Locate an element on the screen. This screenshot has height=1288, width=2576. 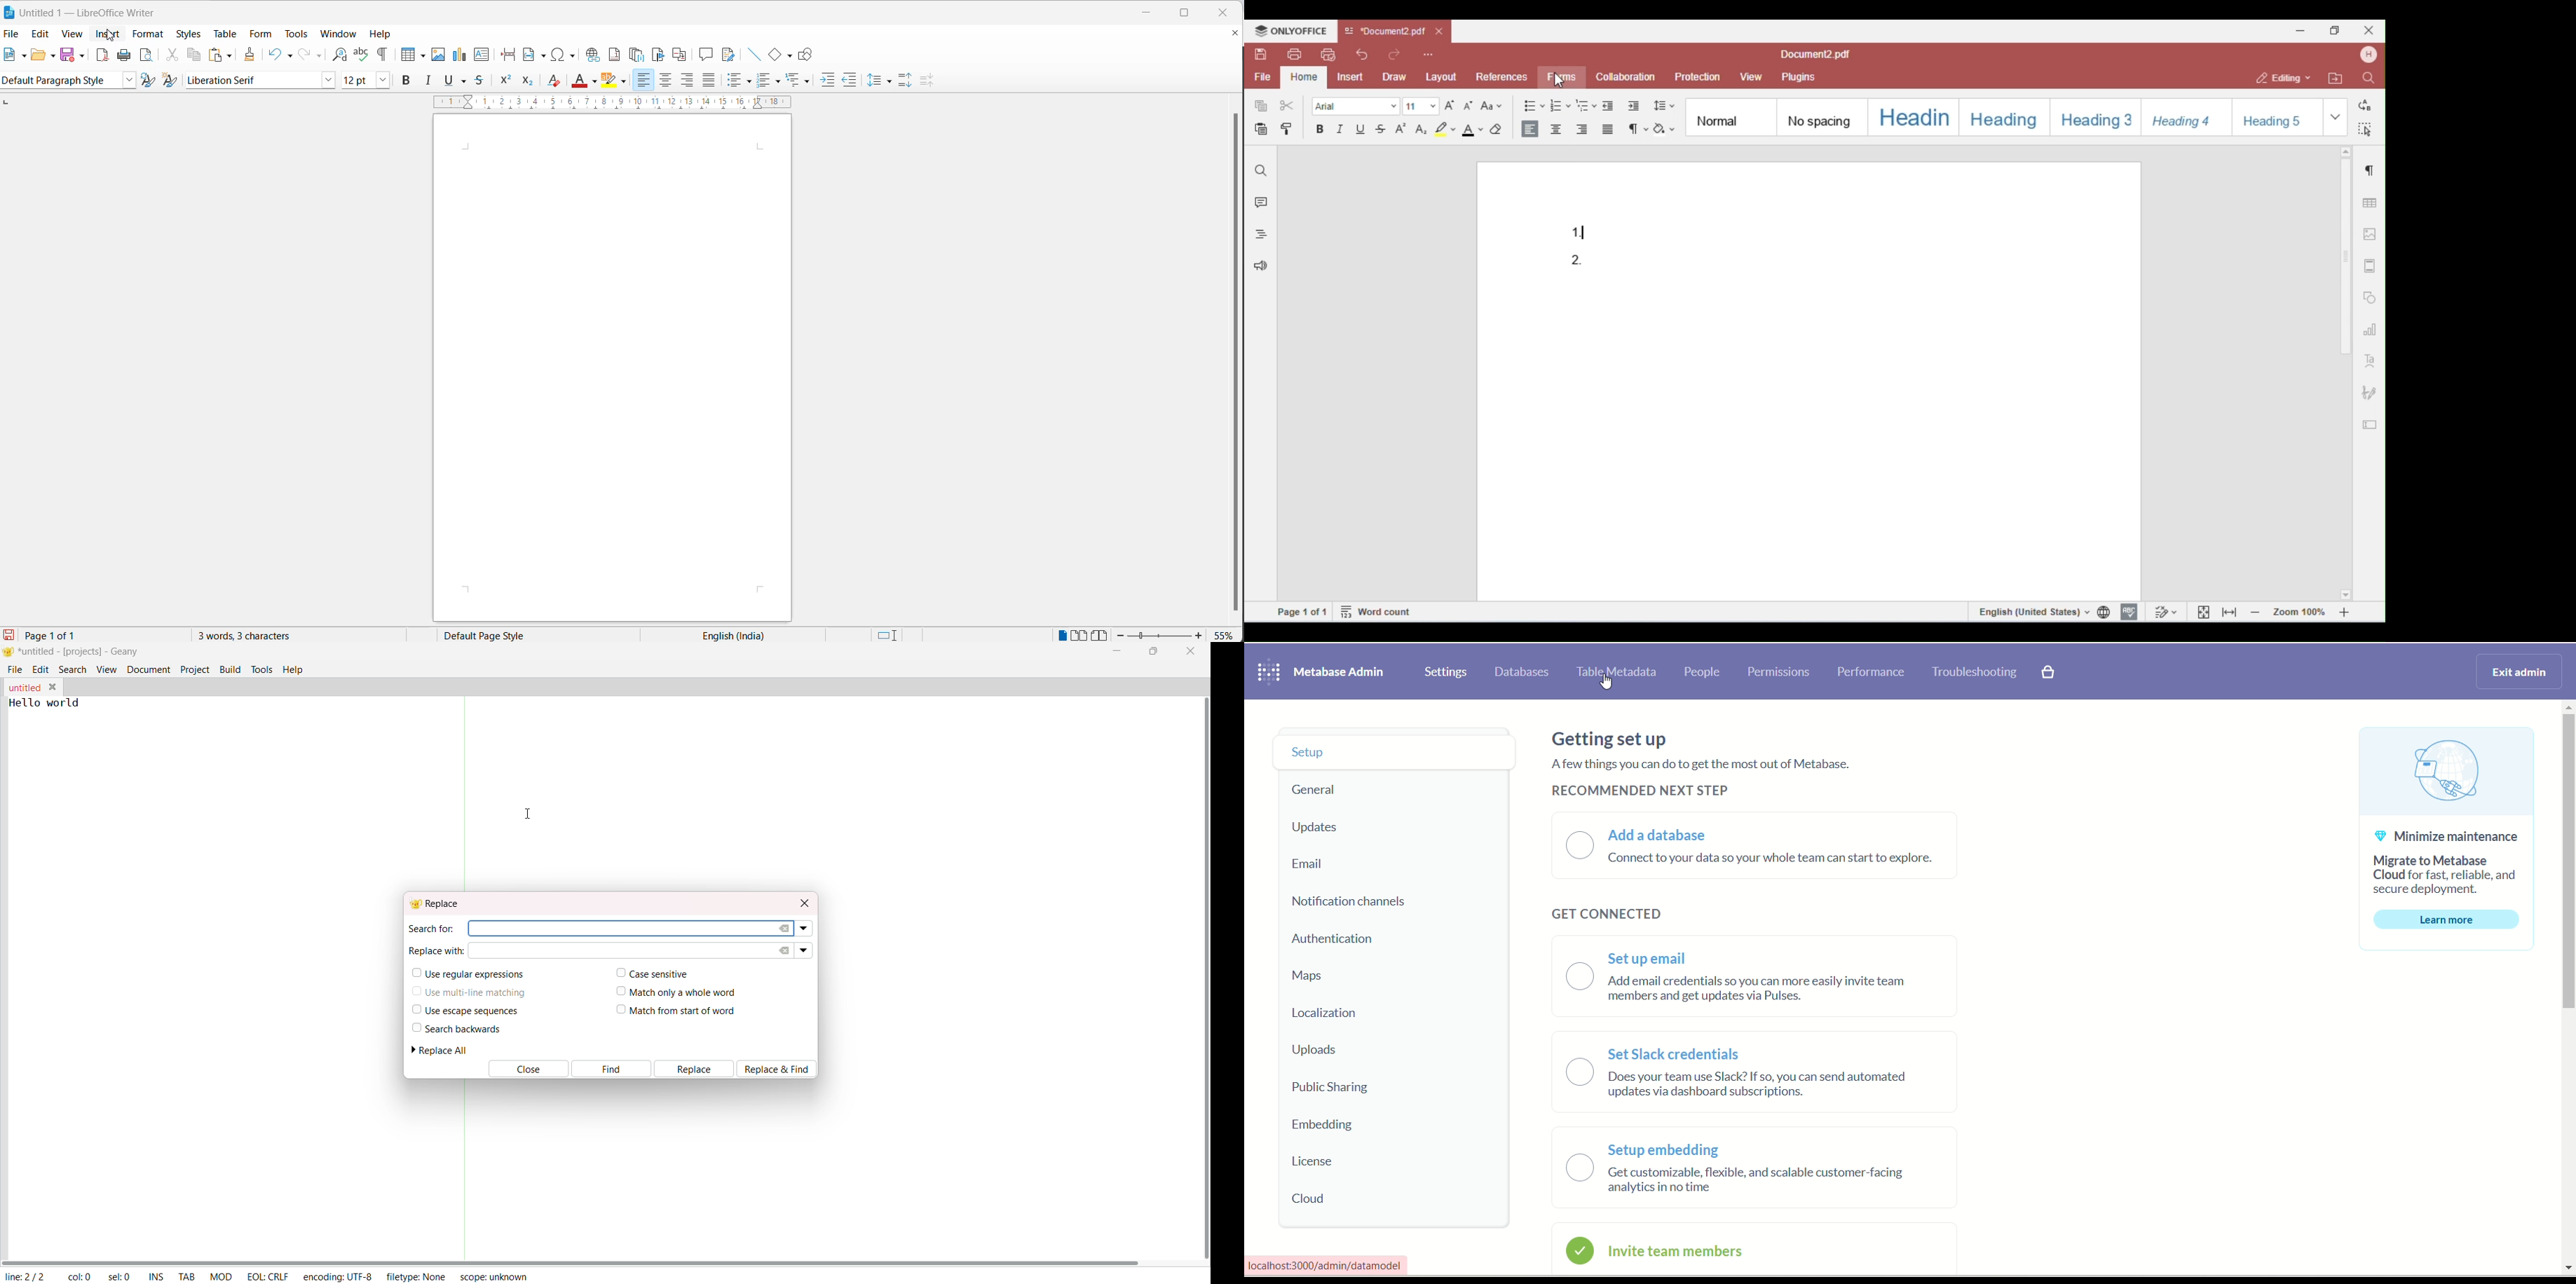
font size dropdown button is located at coordinates (383, 80).